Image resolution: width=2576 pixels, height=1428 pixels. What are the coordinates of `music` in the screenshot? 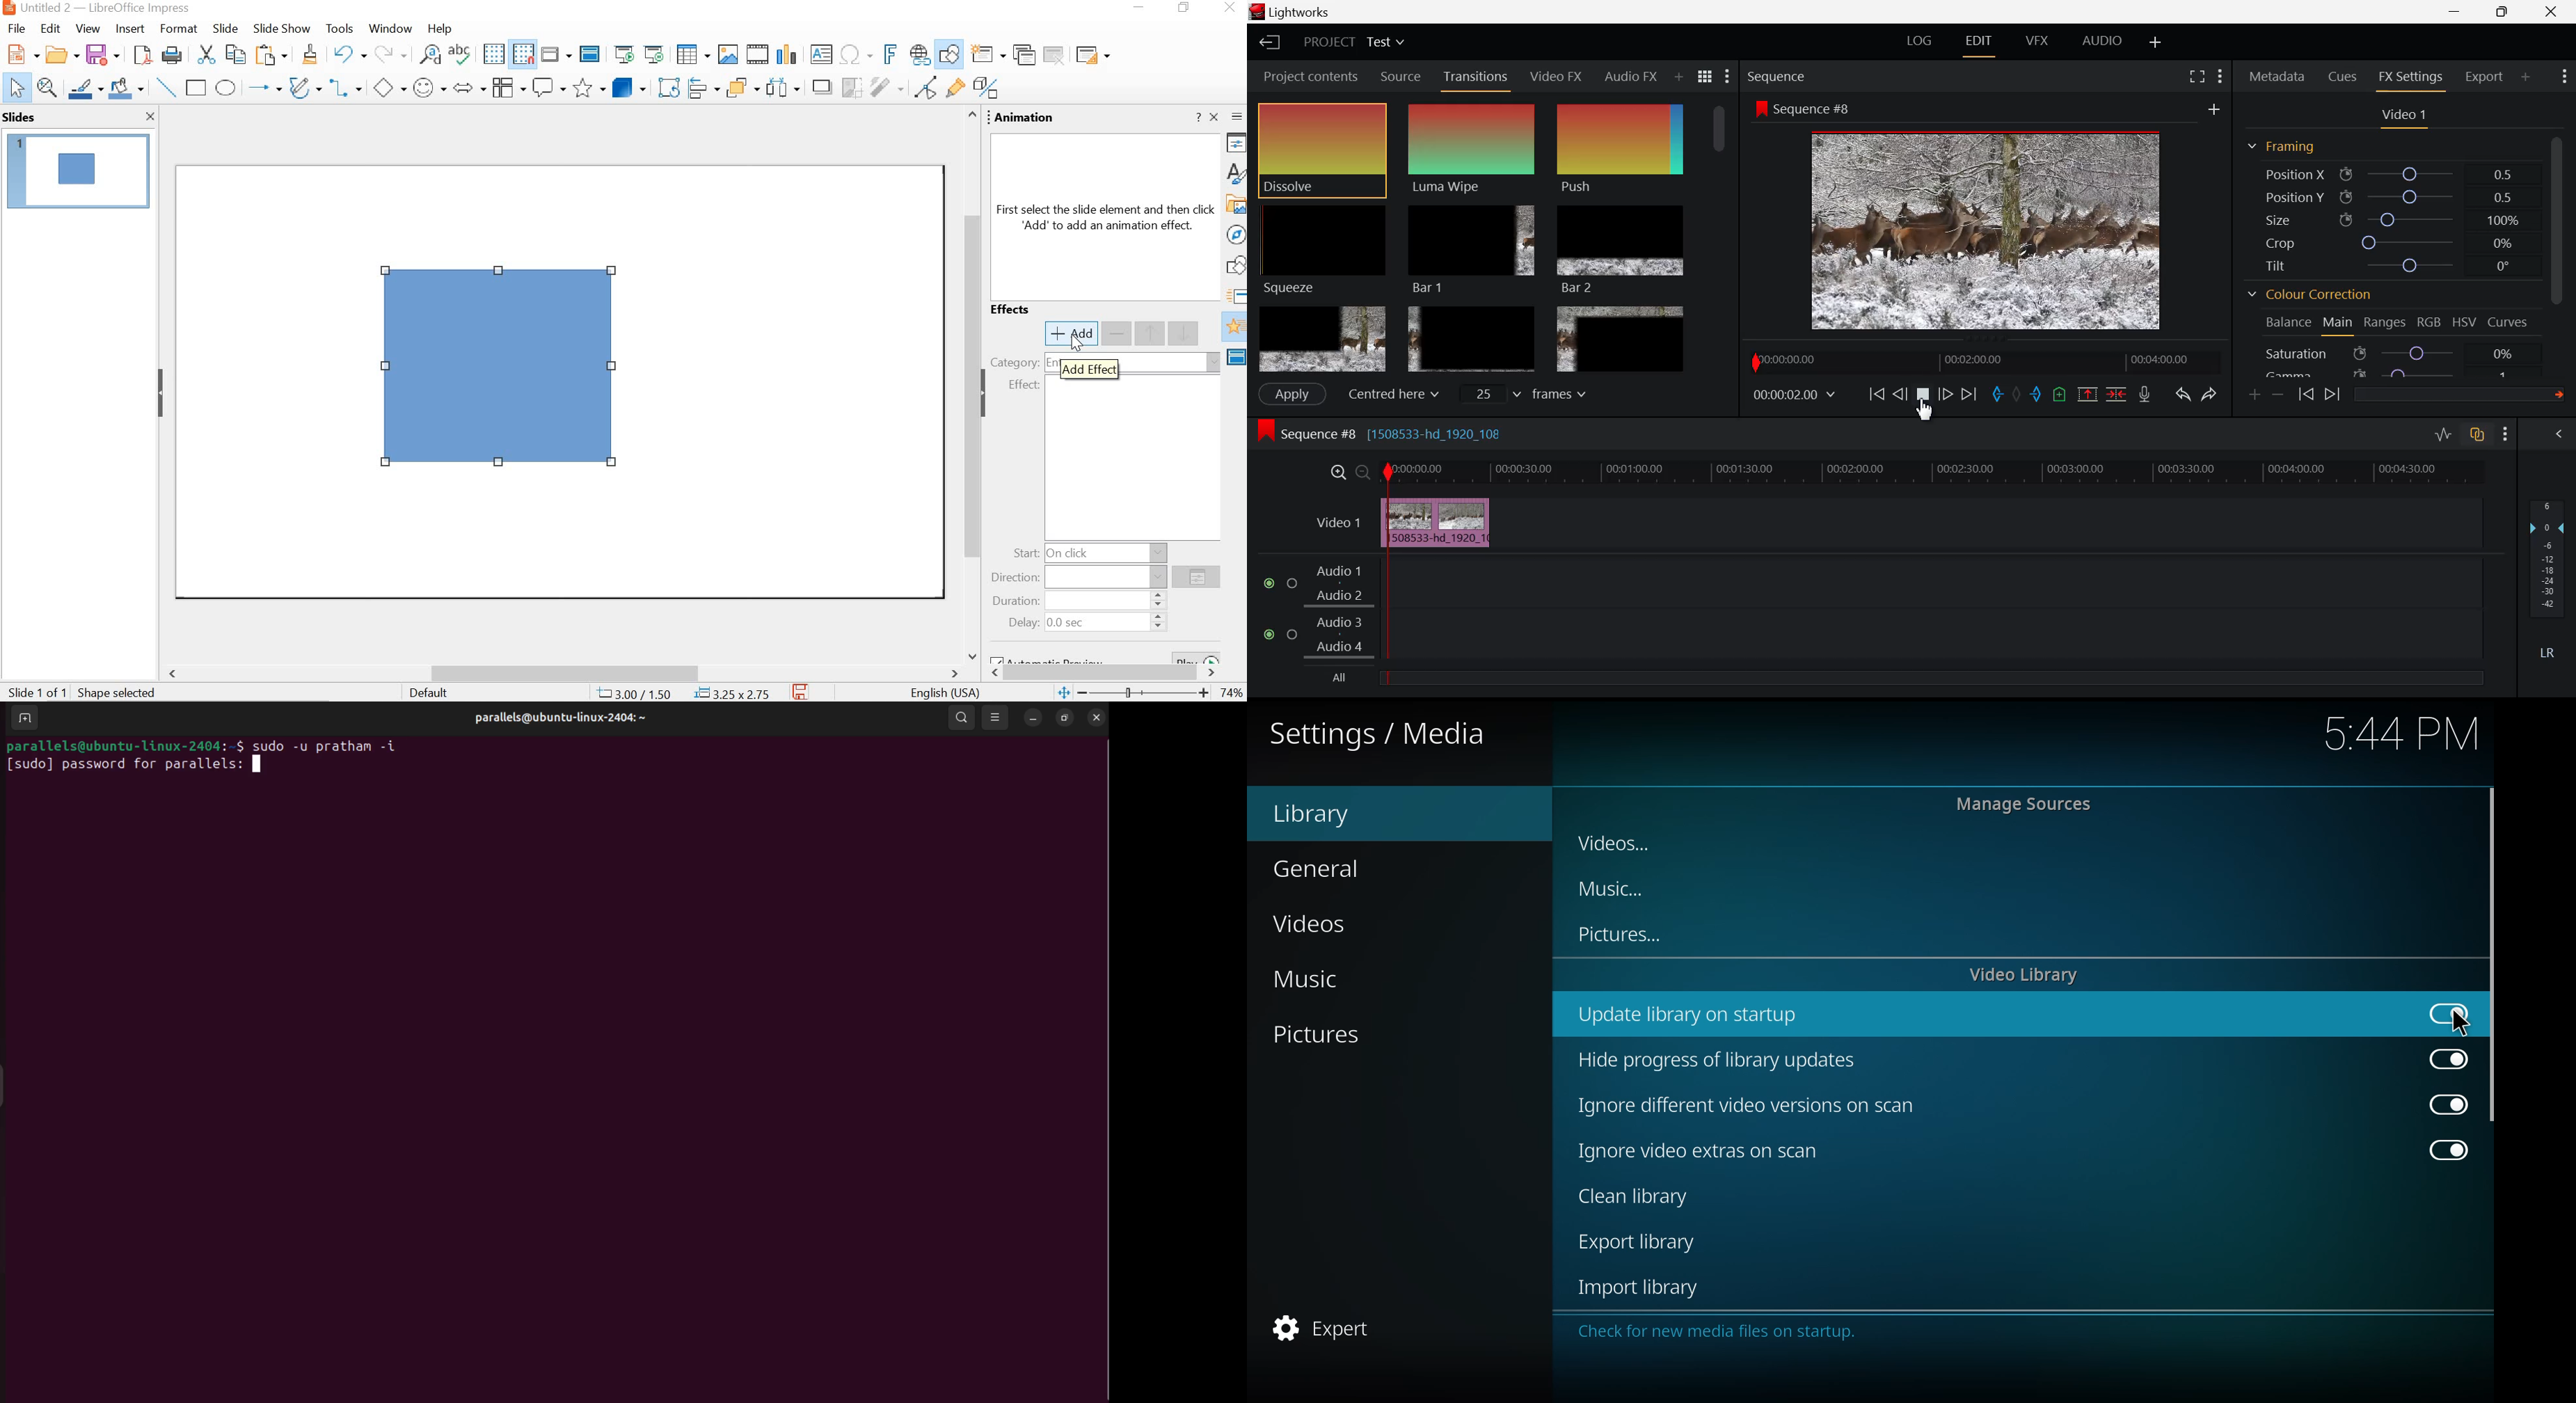 It's located at (1318, 981).